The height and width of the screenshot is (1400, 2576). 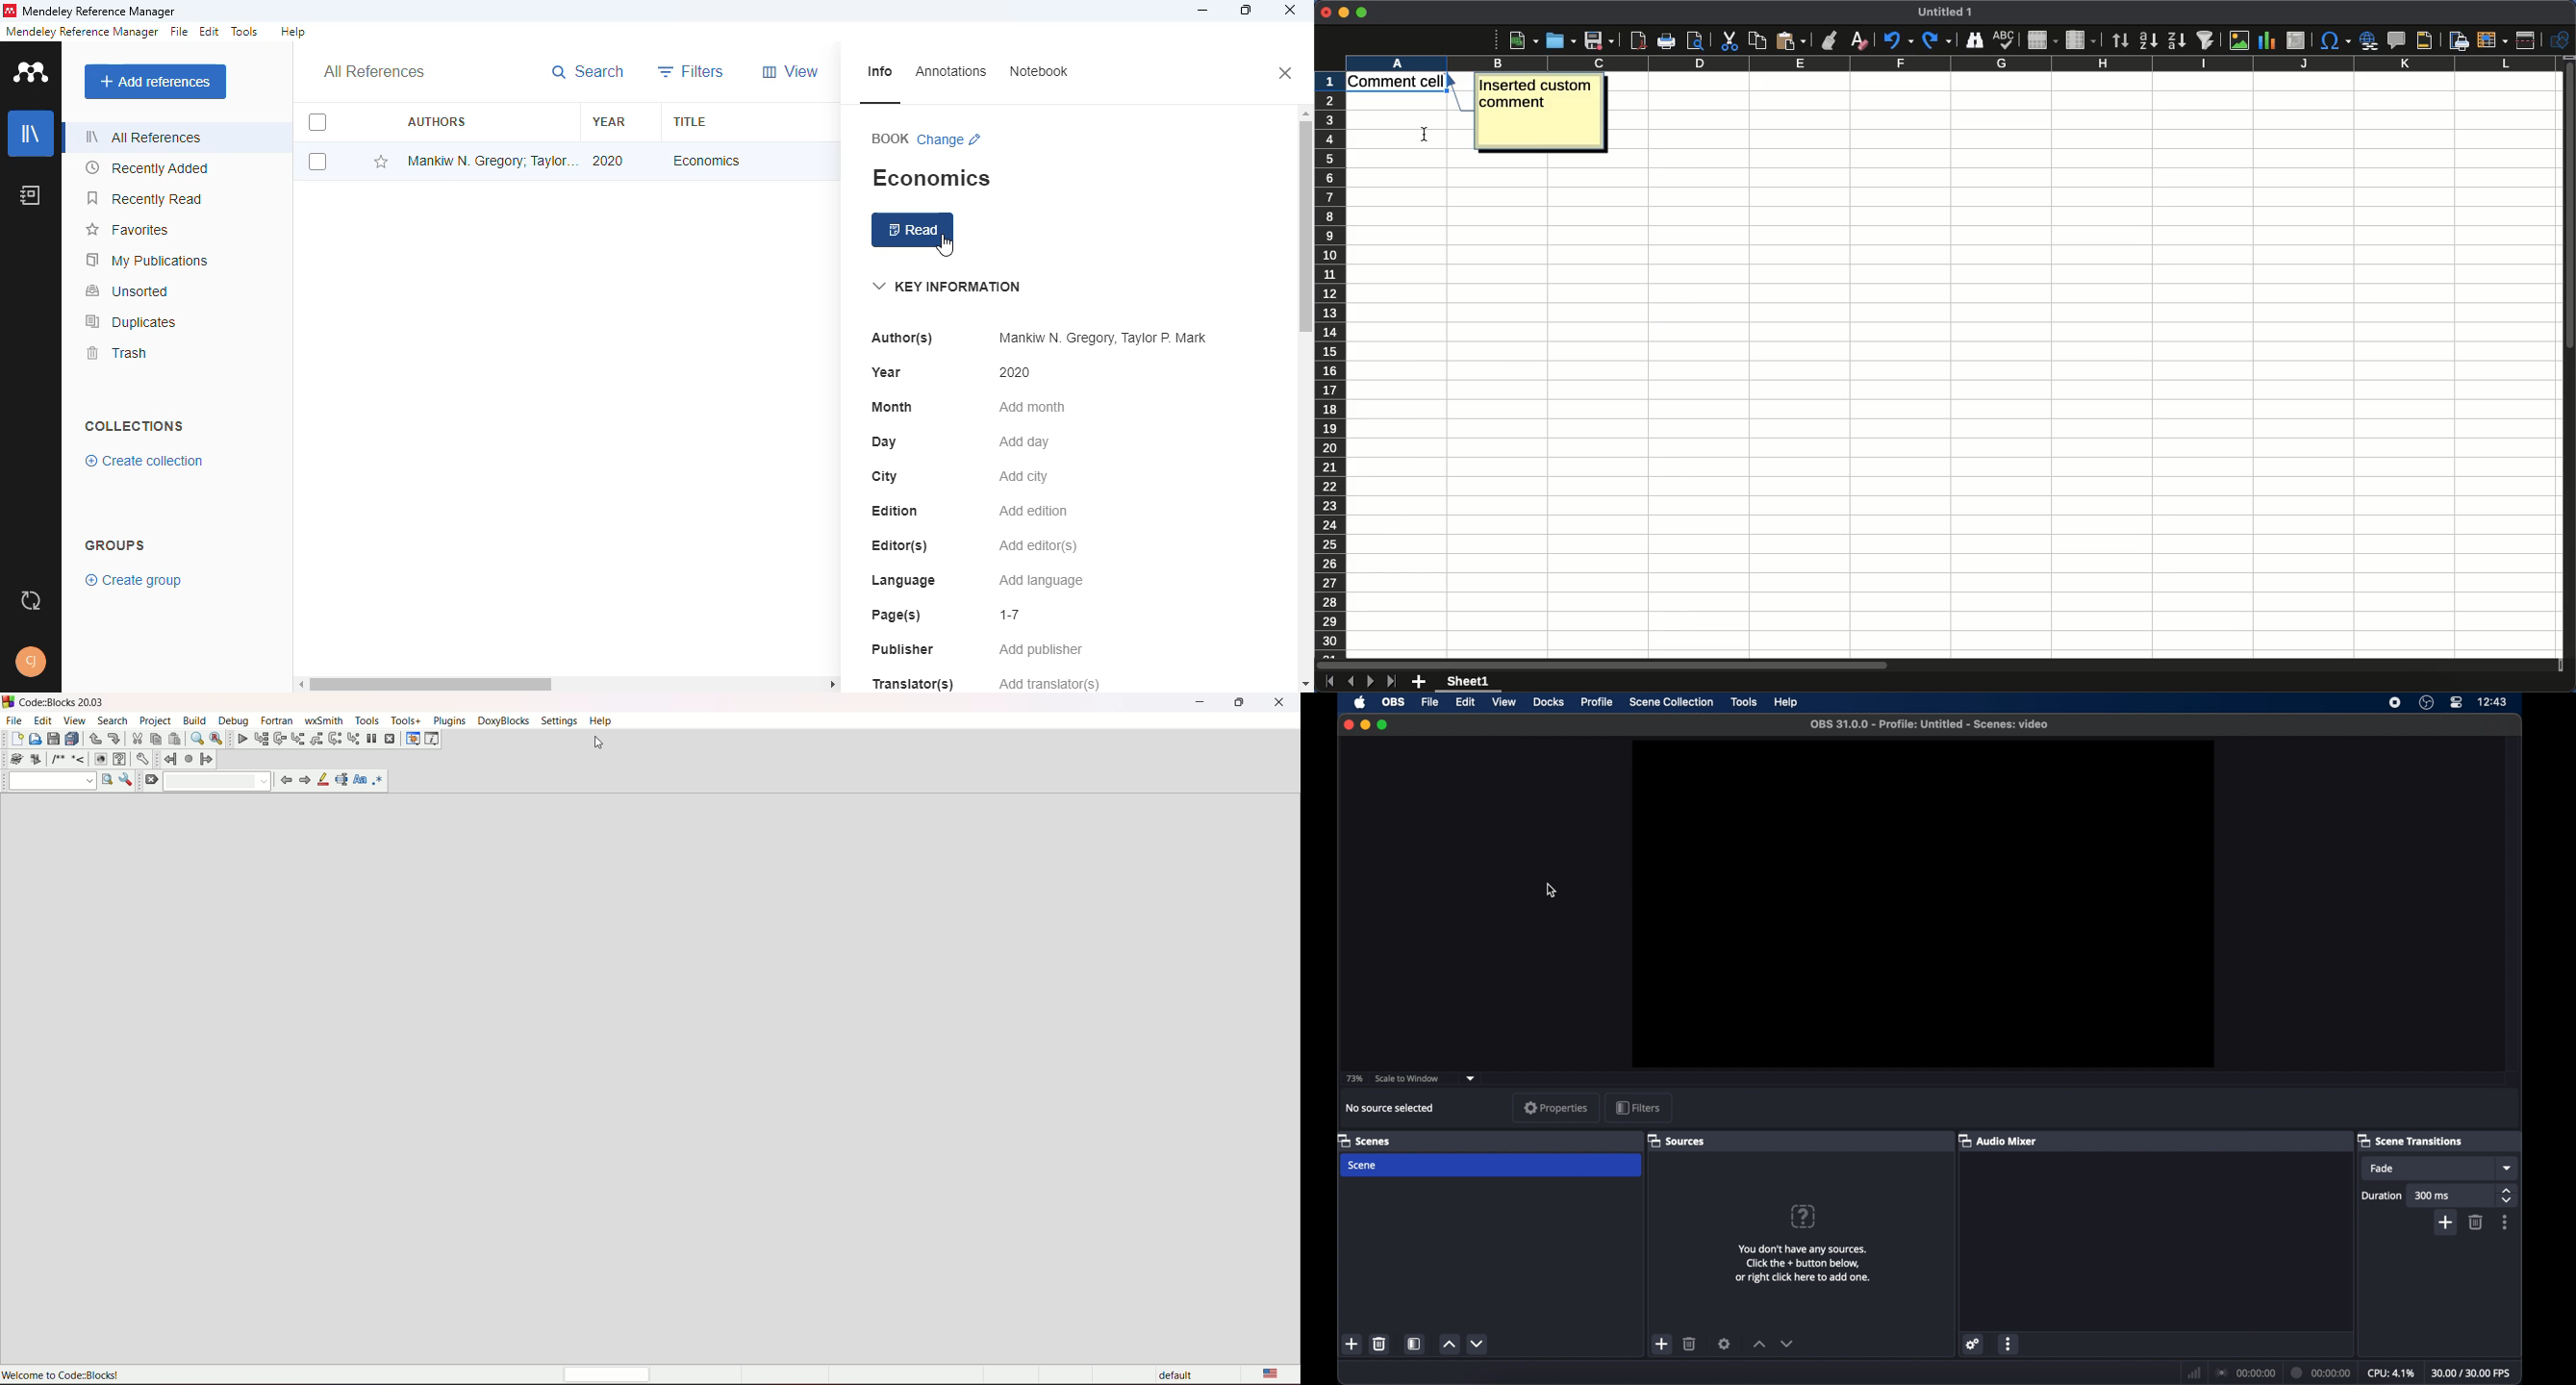 I want to click on connection, so click(x=2246, y=1372).